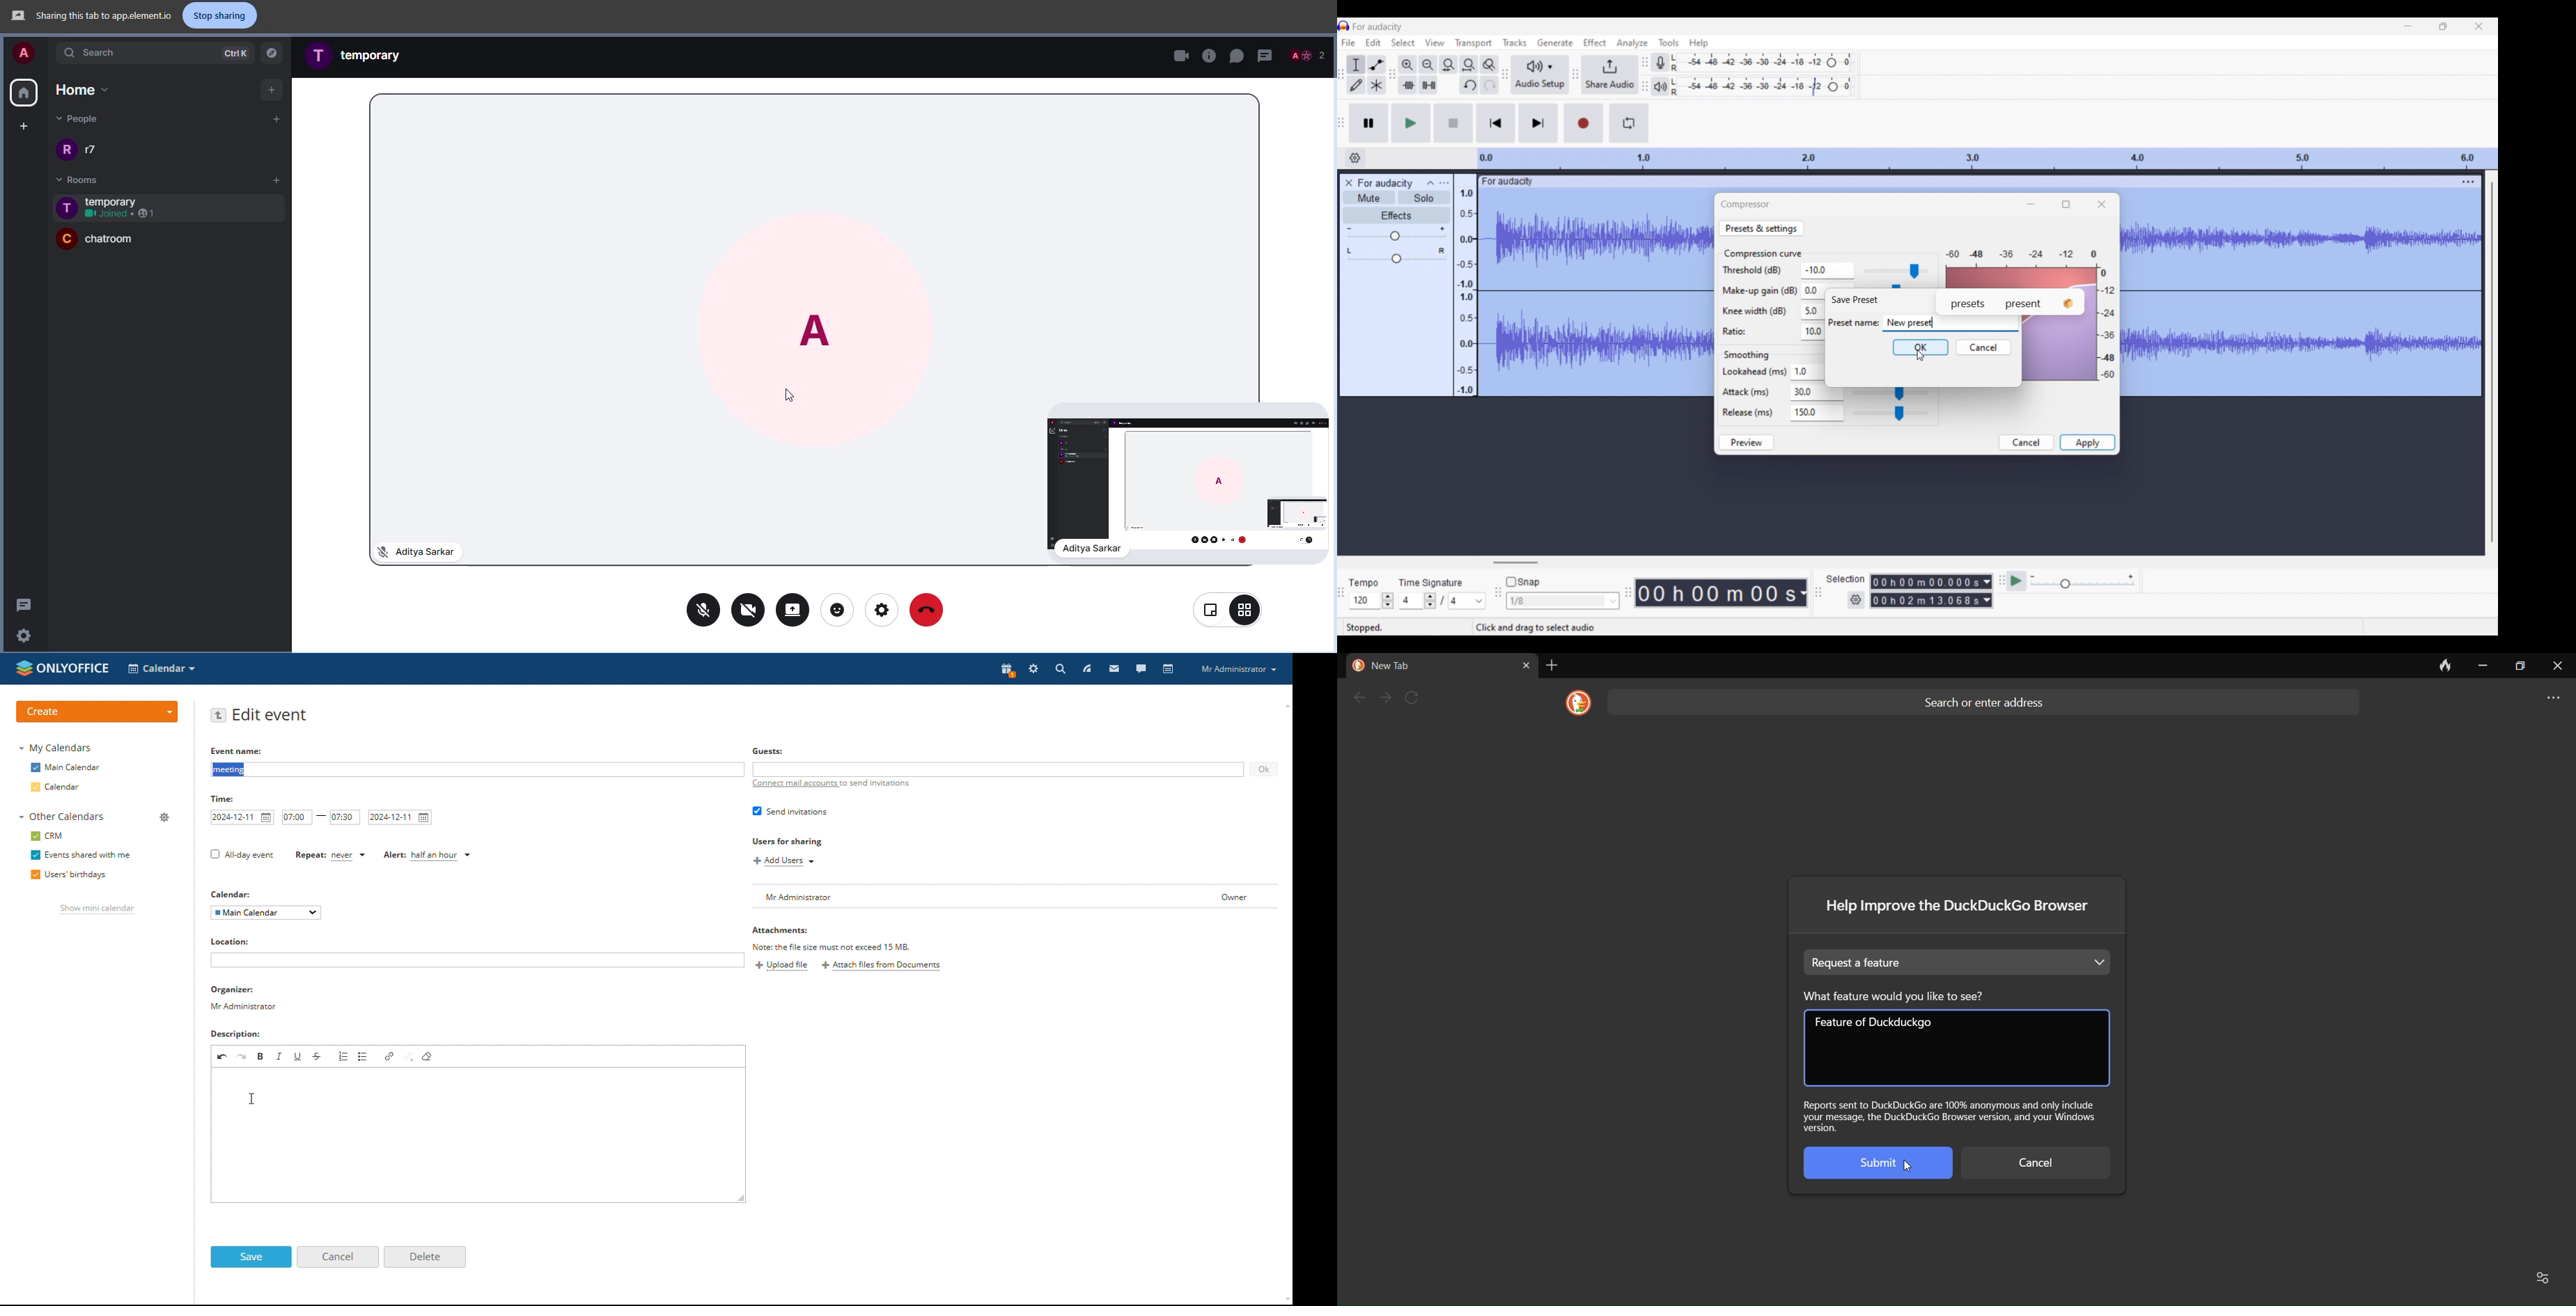  What do you see at coordinates (89, 118) in the screenshot?
I see `people` at bounding box center [89, 118].